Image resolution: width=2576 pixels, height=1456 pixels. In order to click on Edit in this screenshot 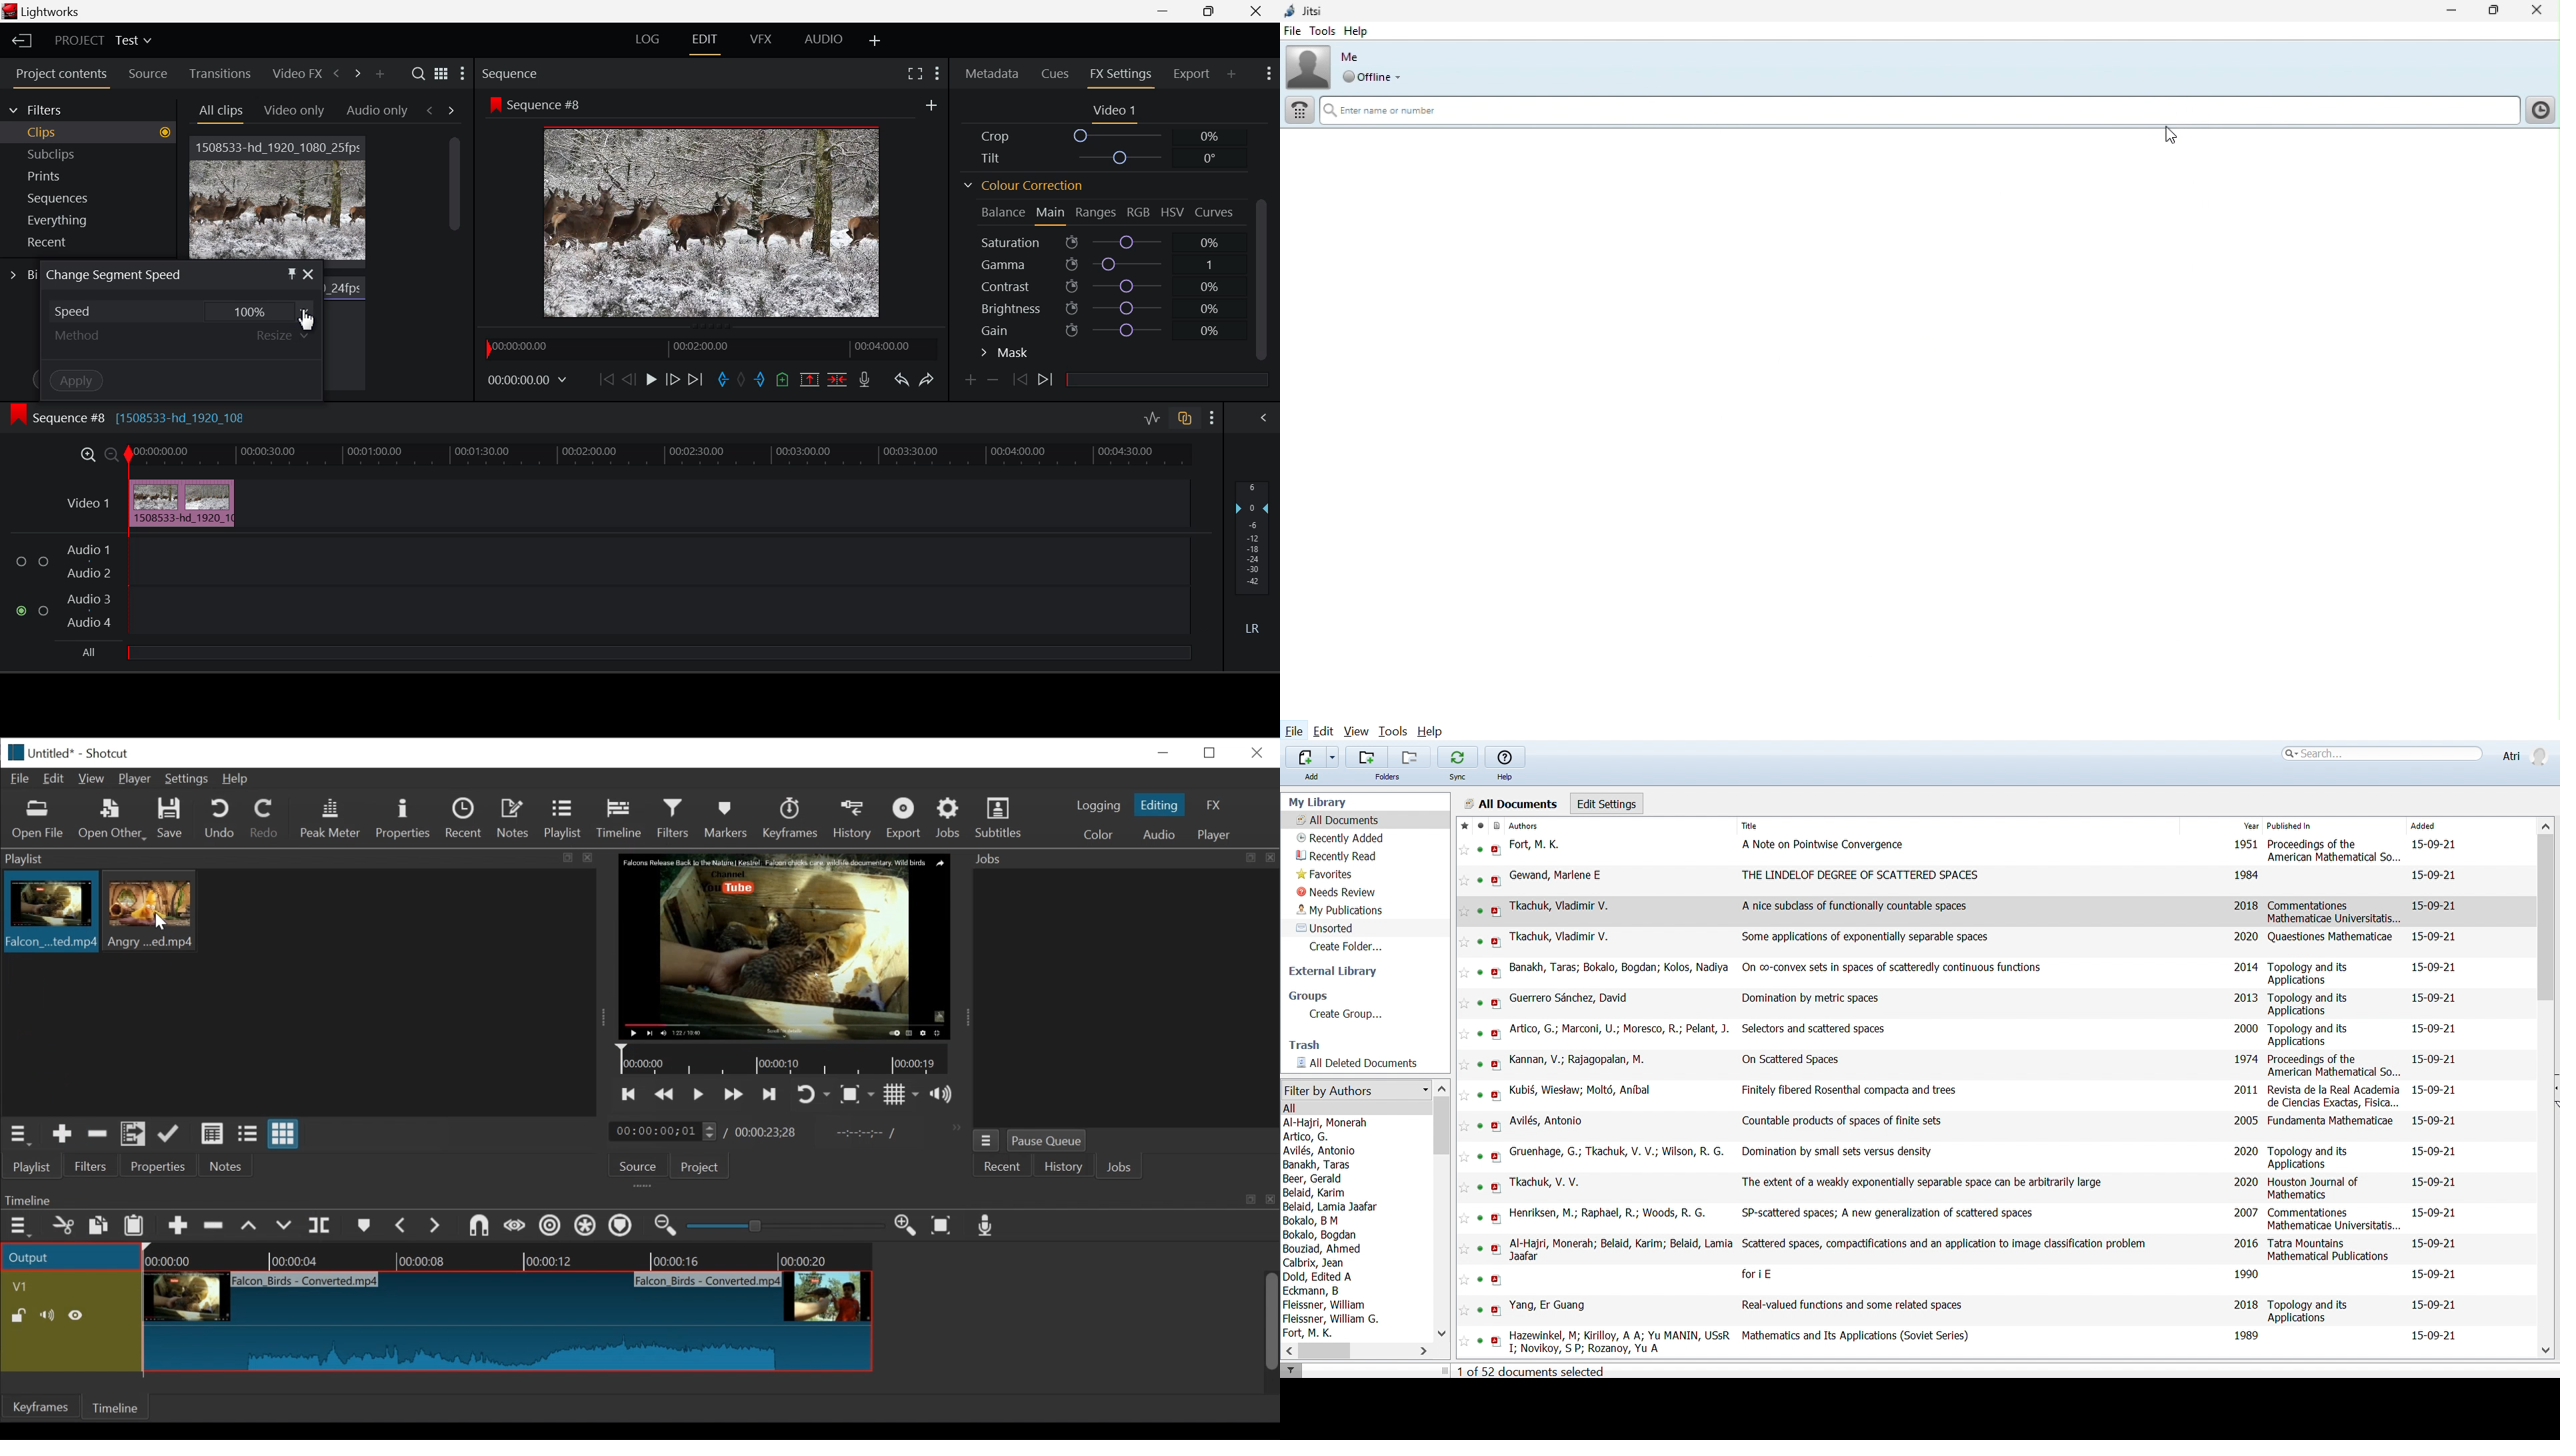, I will do `click(57, 777)`.